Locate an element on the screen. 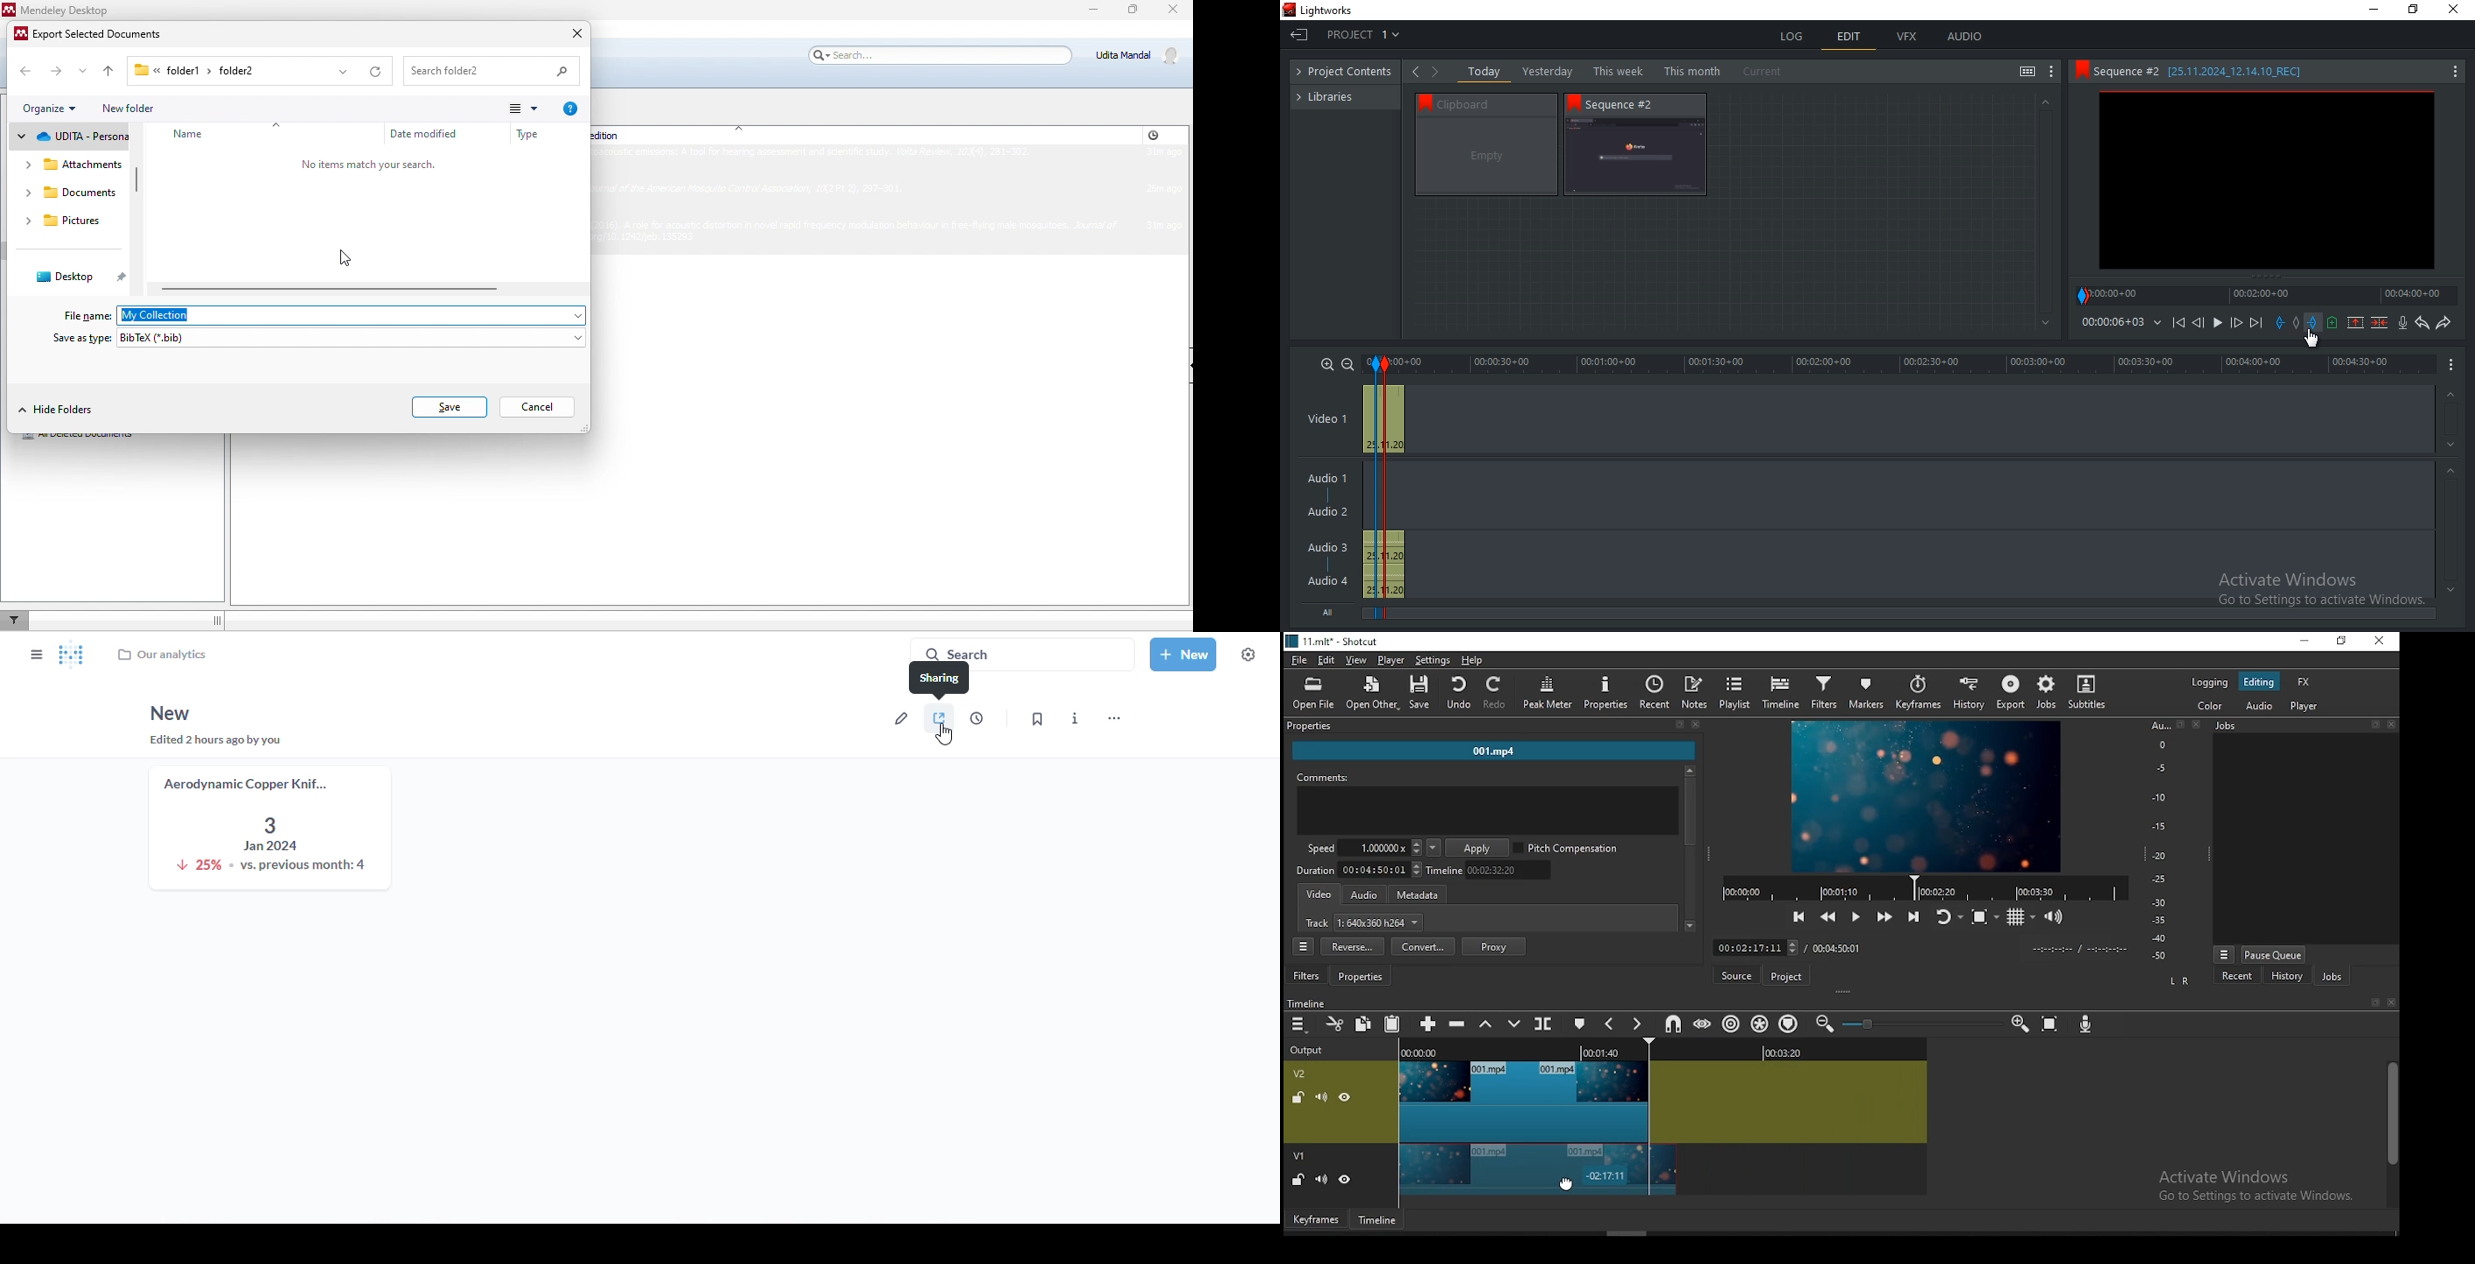 This screenshot has height=1288, width=2492. zoom in is located at coordinates (1327, 363).